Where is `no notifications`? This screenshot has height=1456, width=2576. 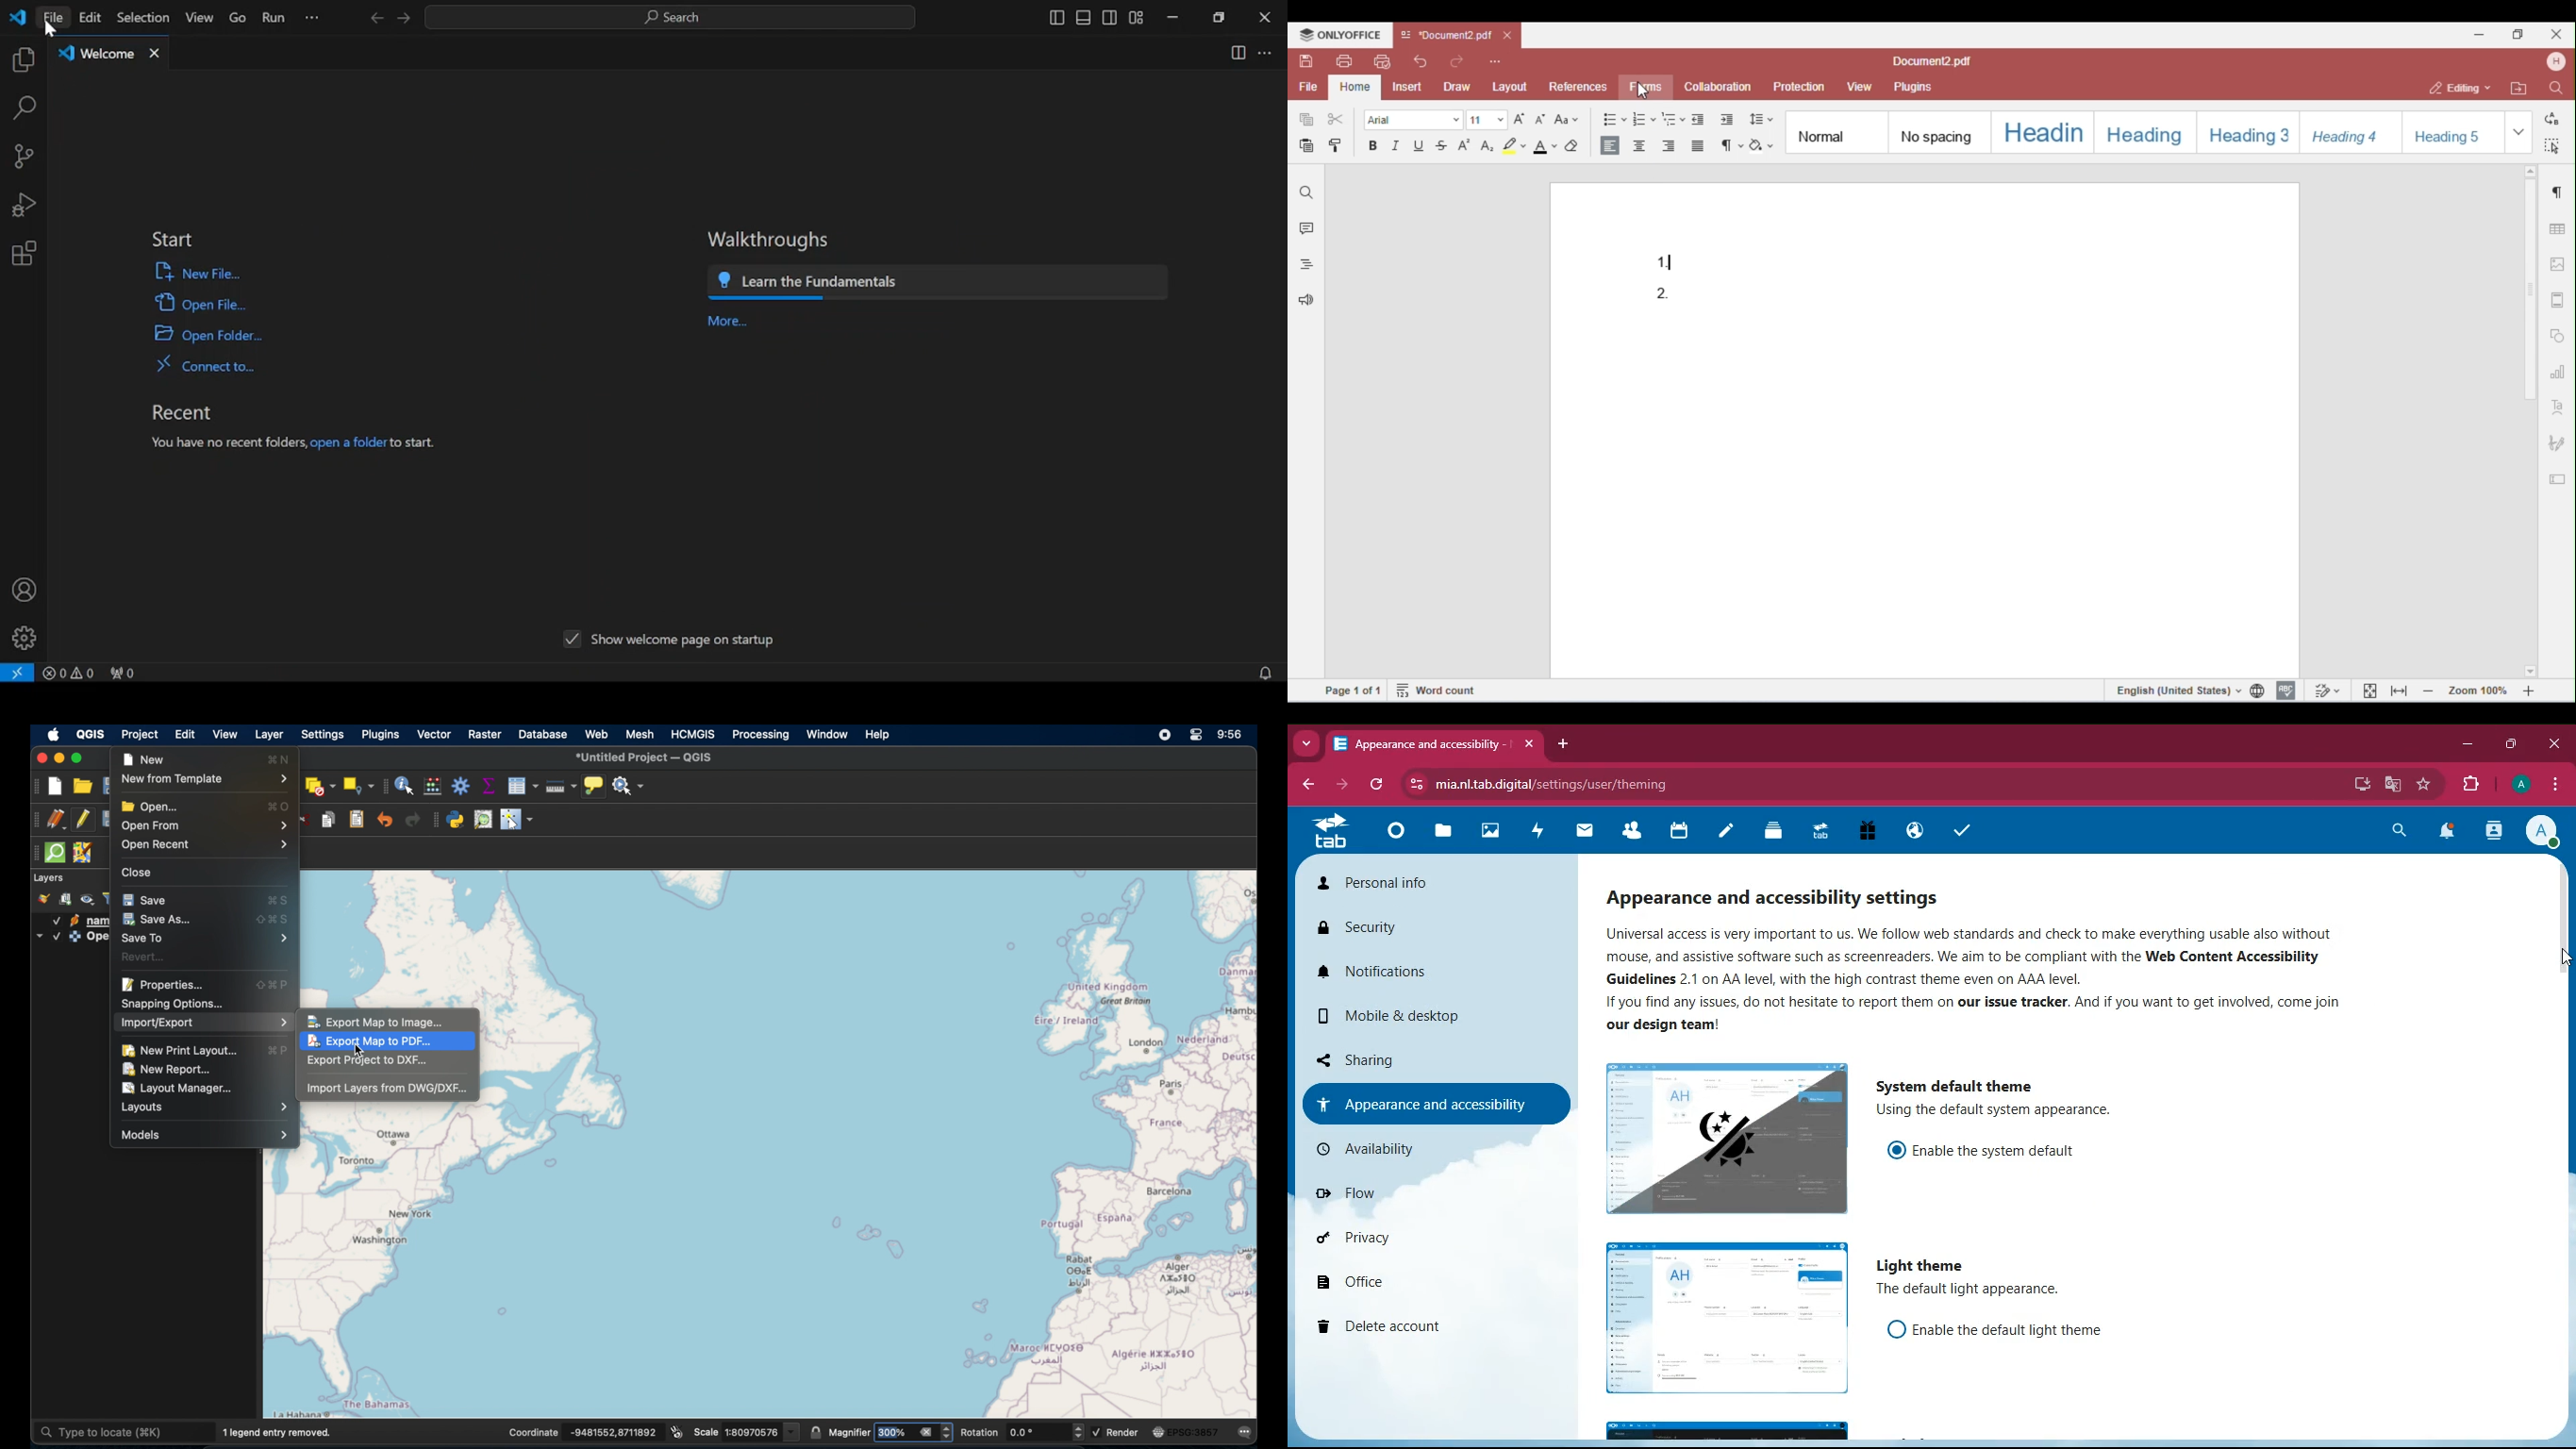
no notifications is located at coordinates (1263, 674).